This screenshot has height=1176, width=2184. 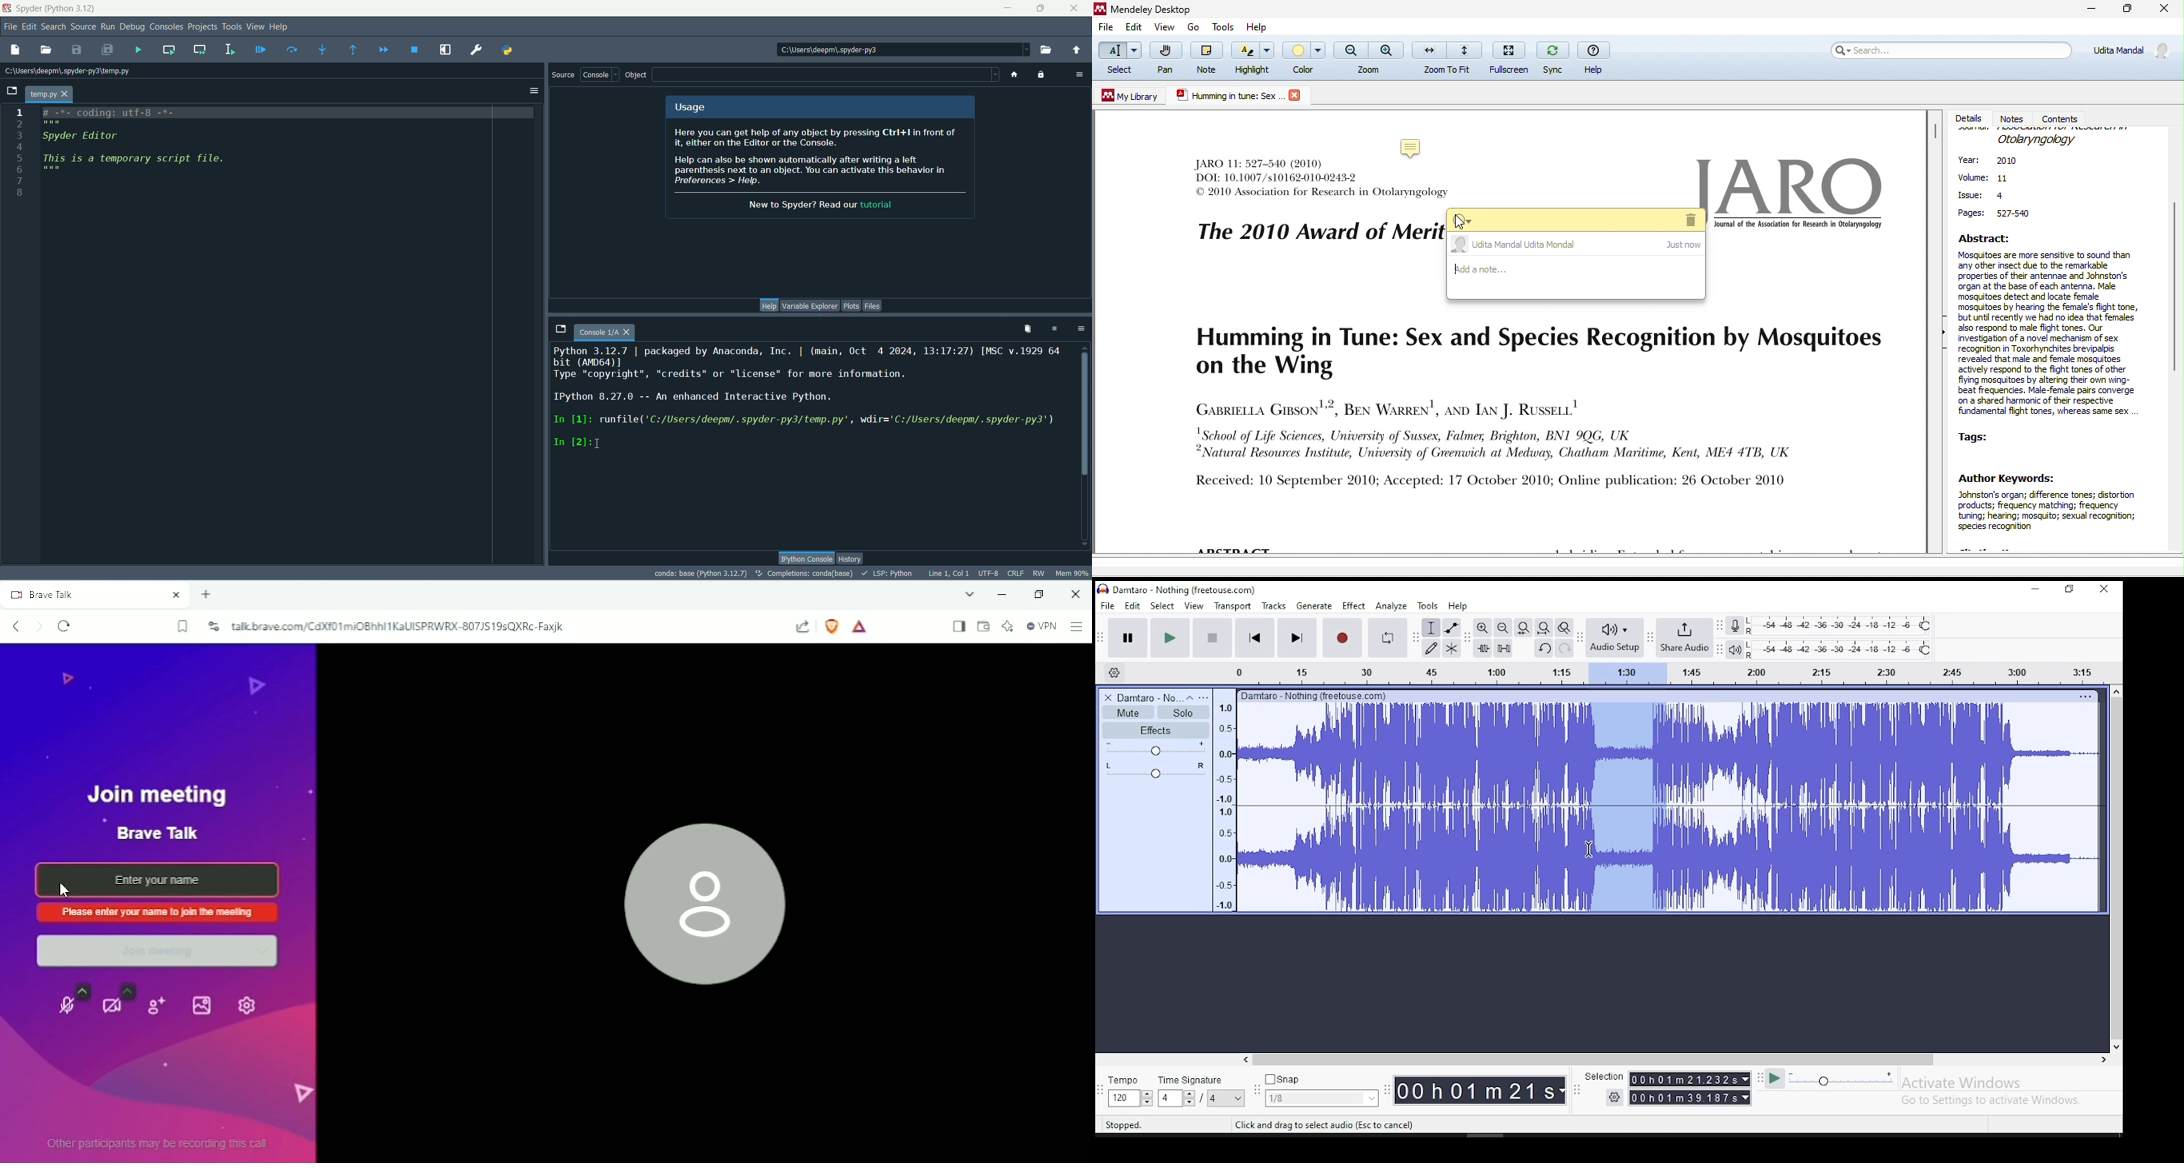 I want to click on drop down, so click(x=1748, y=1098).